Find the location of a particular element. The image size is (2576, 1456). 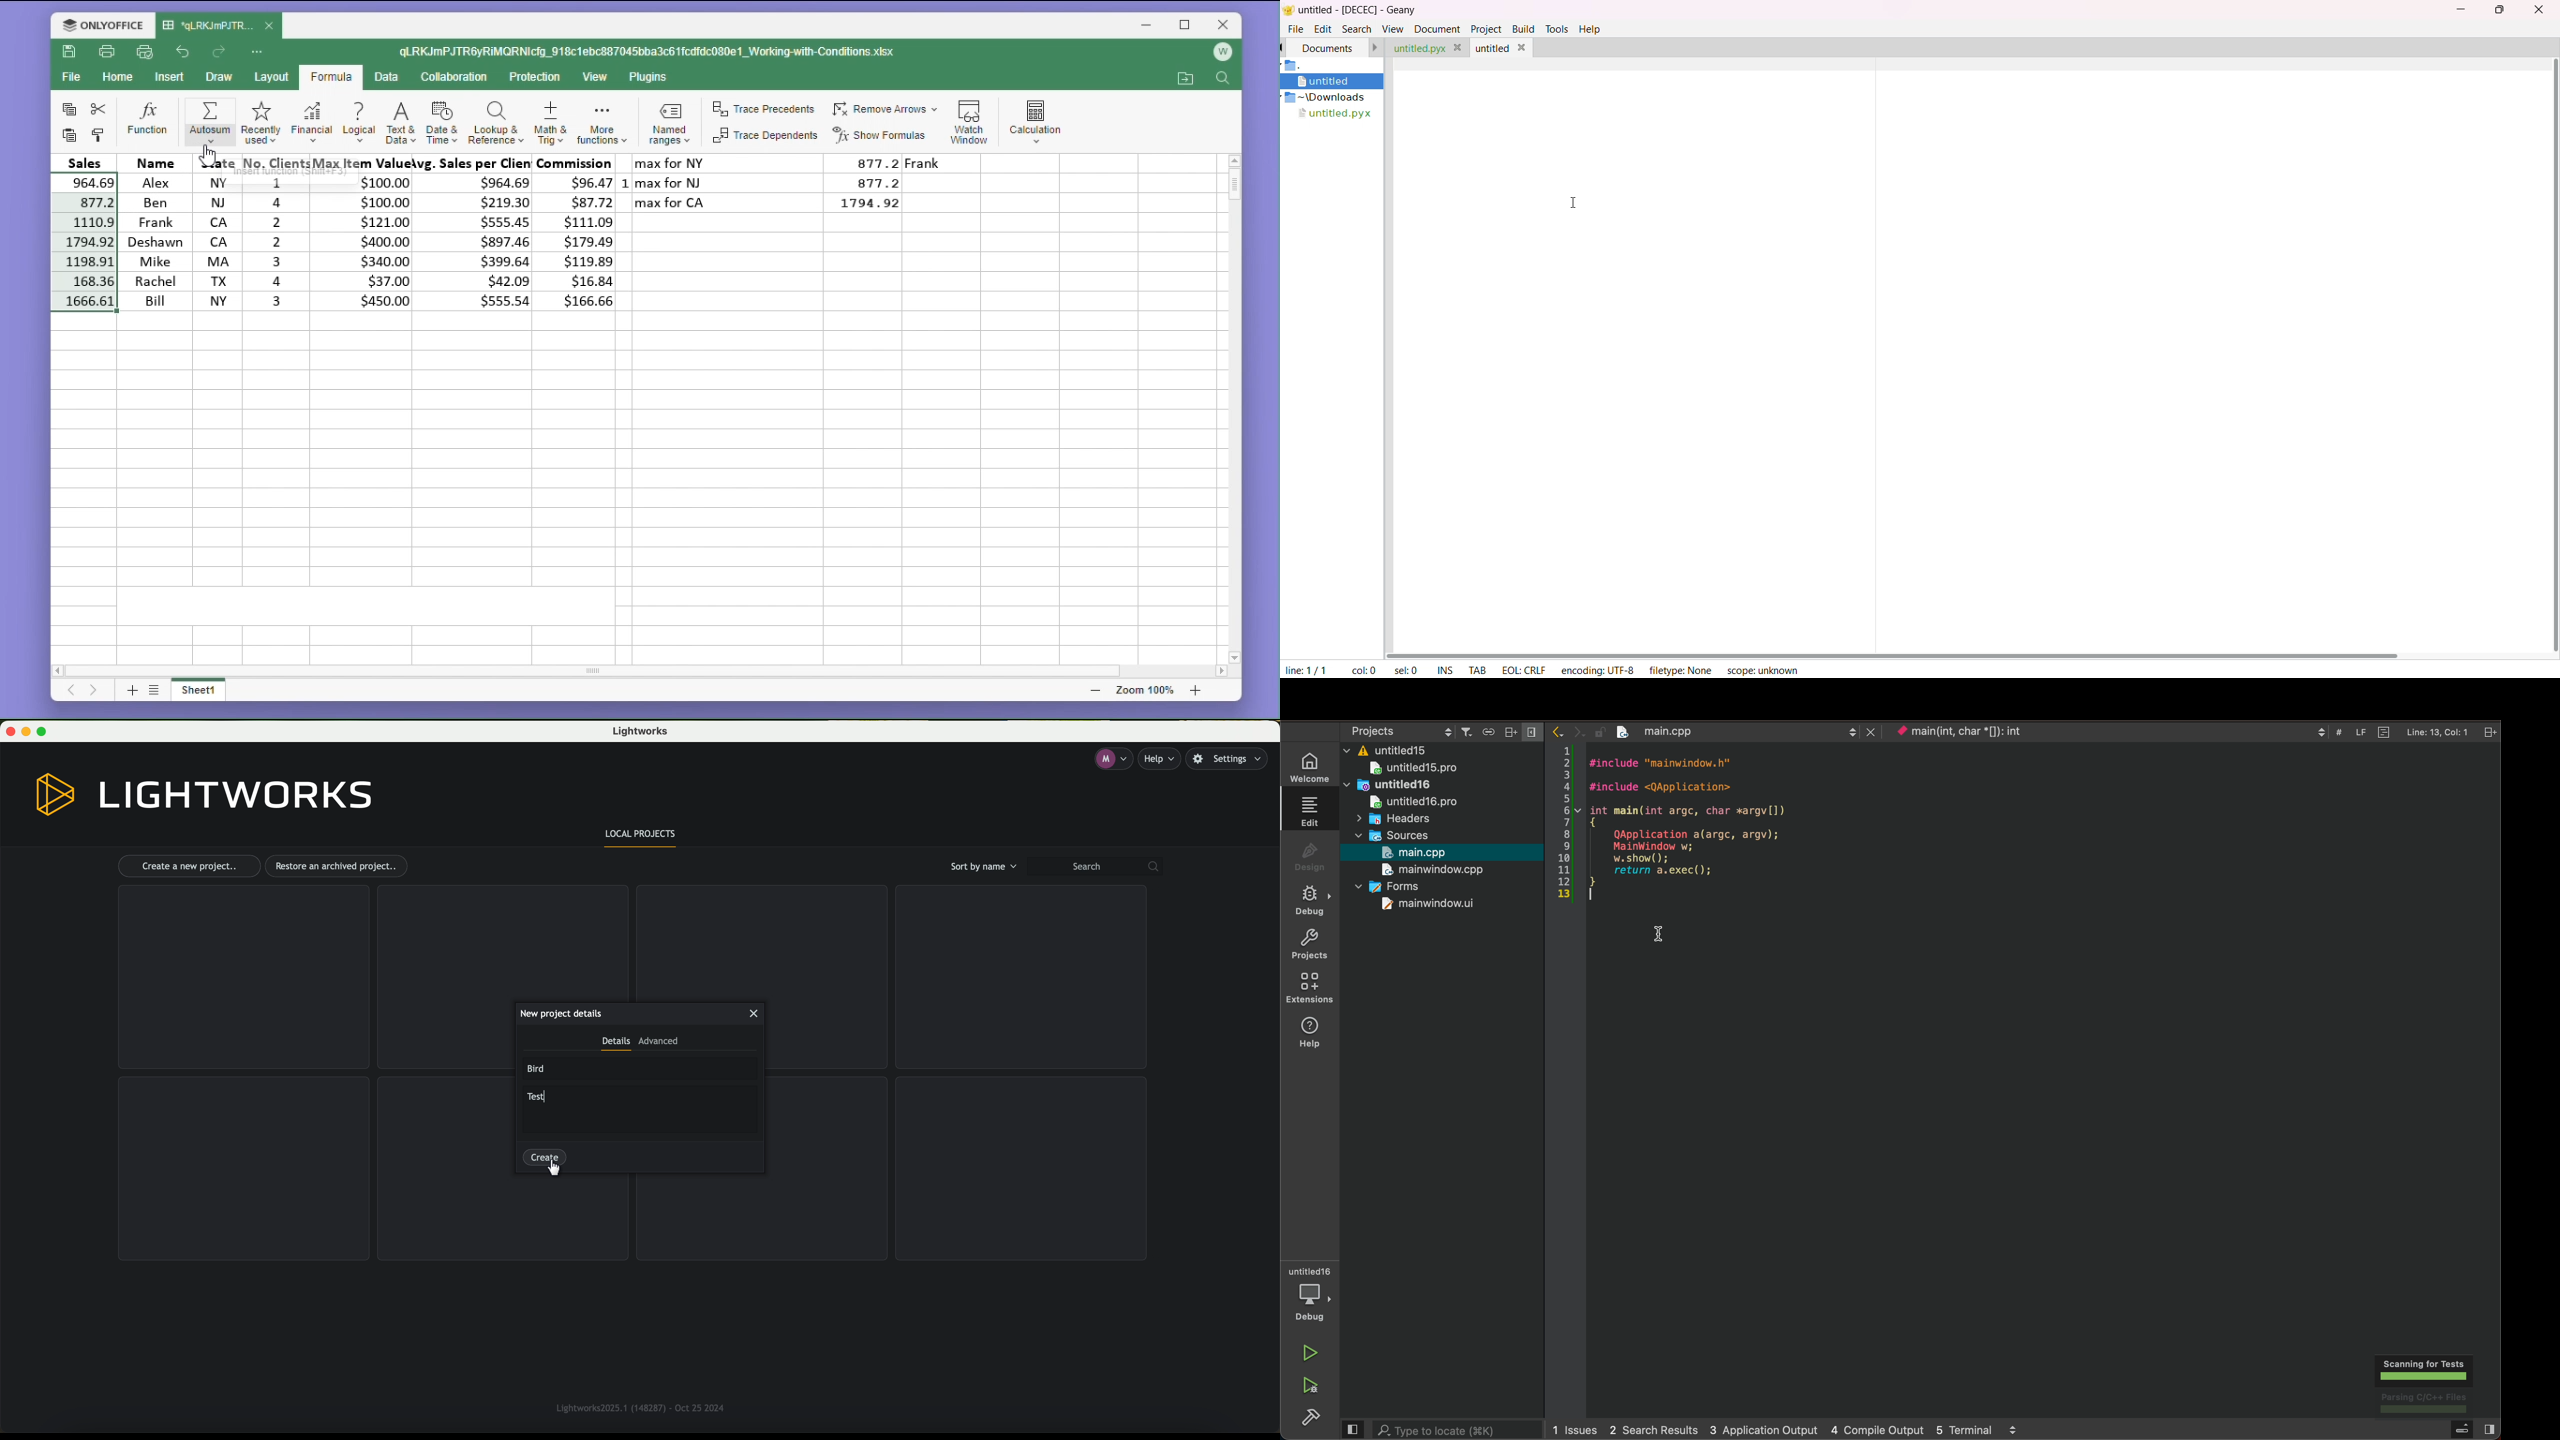

grid is located at coordinates (764, 1215).